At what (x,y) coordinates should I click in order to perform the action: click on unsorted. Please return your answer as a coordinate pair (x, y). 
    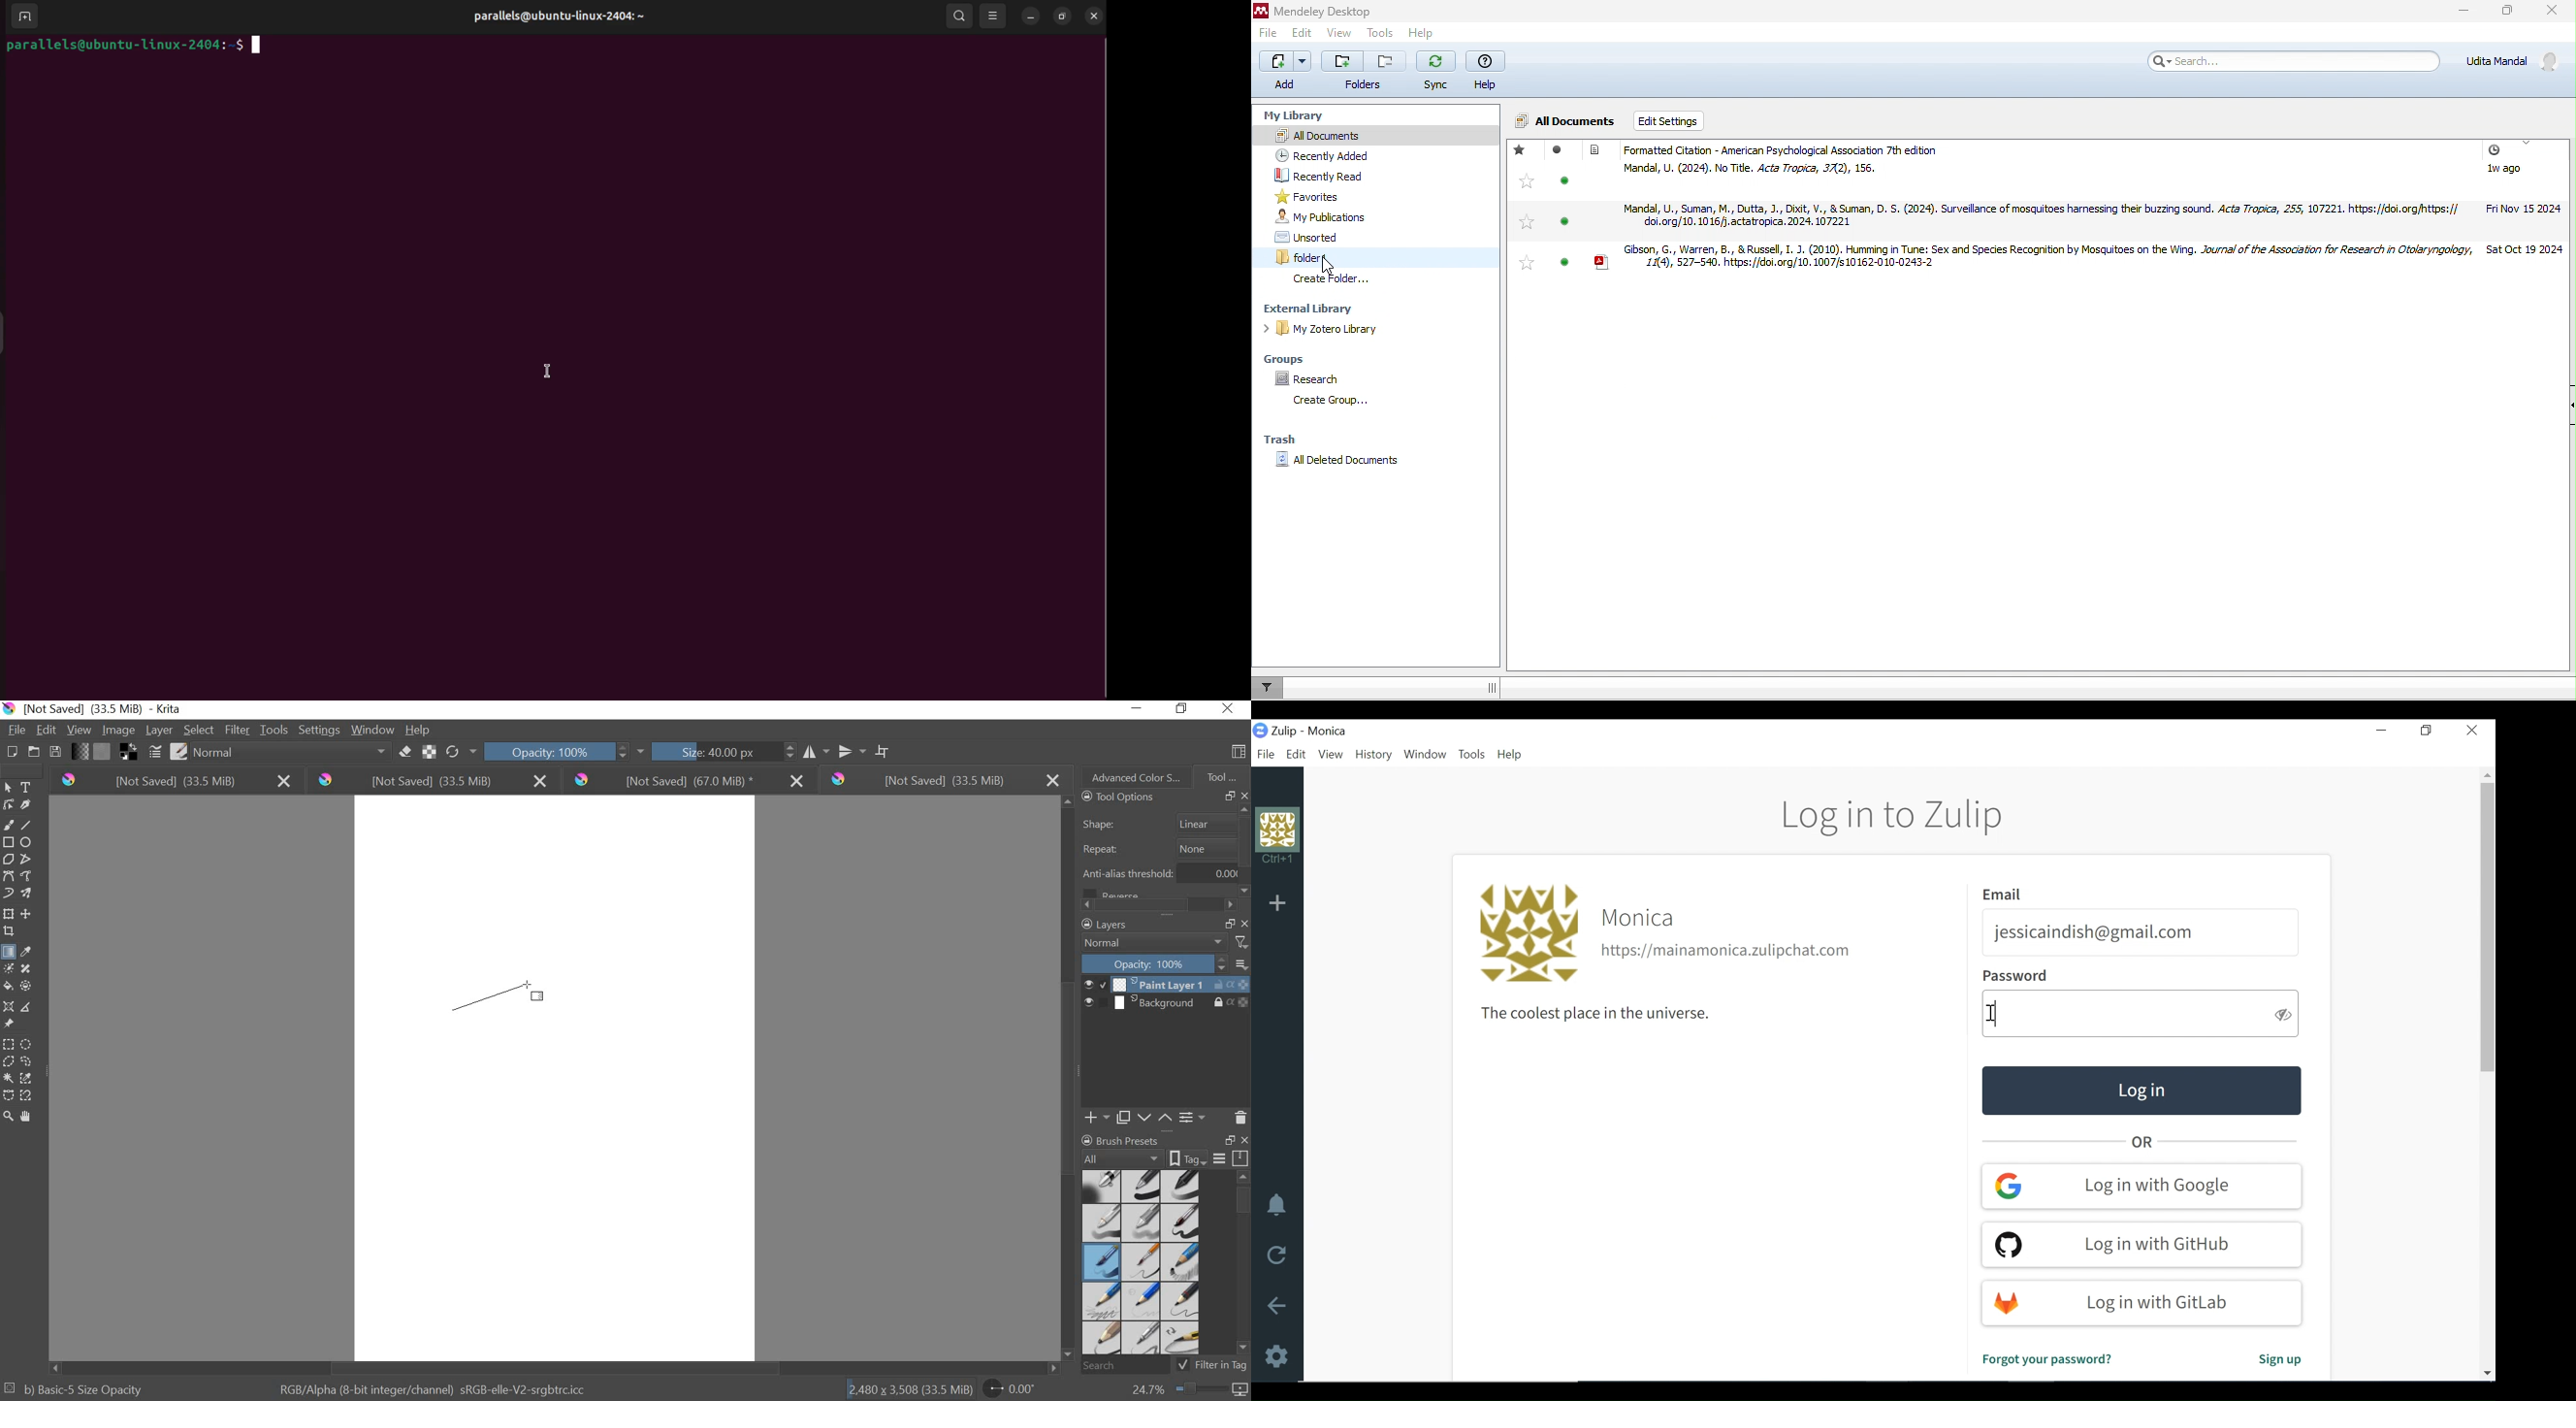
    Looking at the image, I should click on (1318, 237).